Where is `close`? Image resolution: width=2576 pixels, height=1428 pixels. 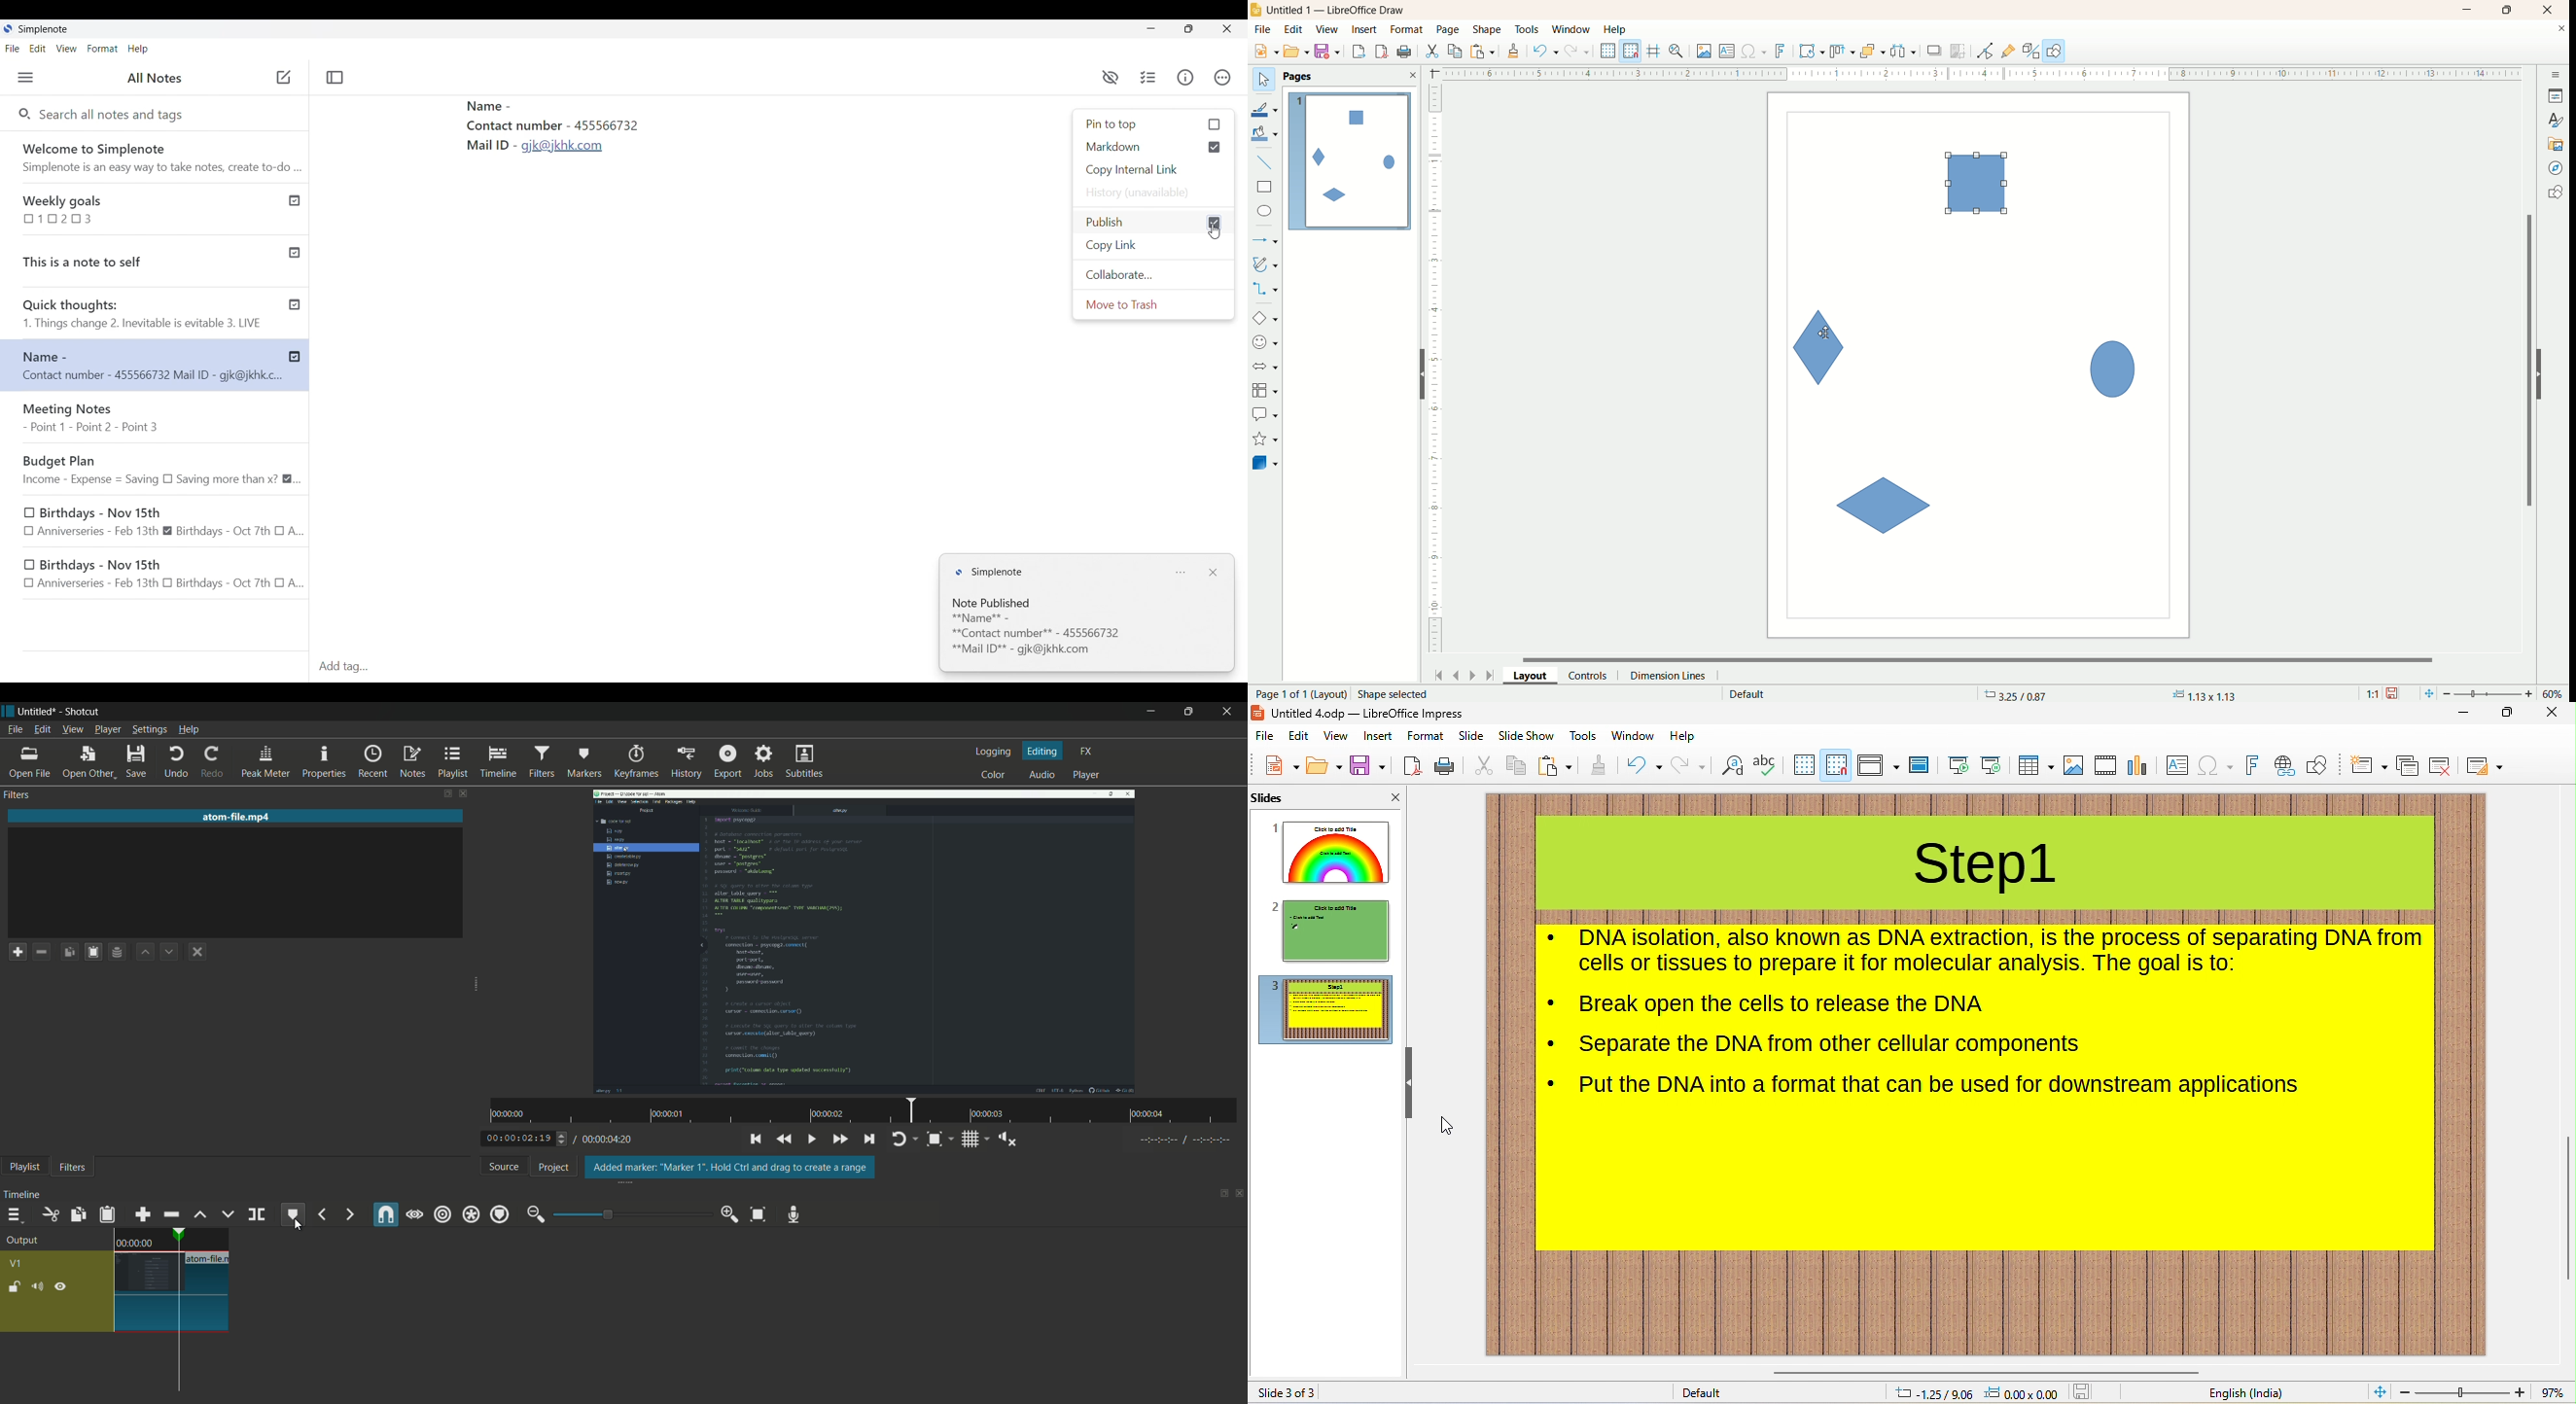
close is located at coordinates (1412, 75).